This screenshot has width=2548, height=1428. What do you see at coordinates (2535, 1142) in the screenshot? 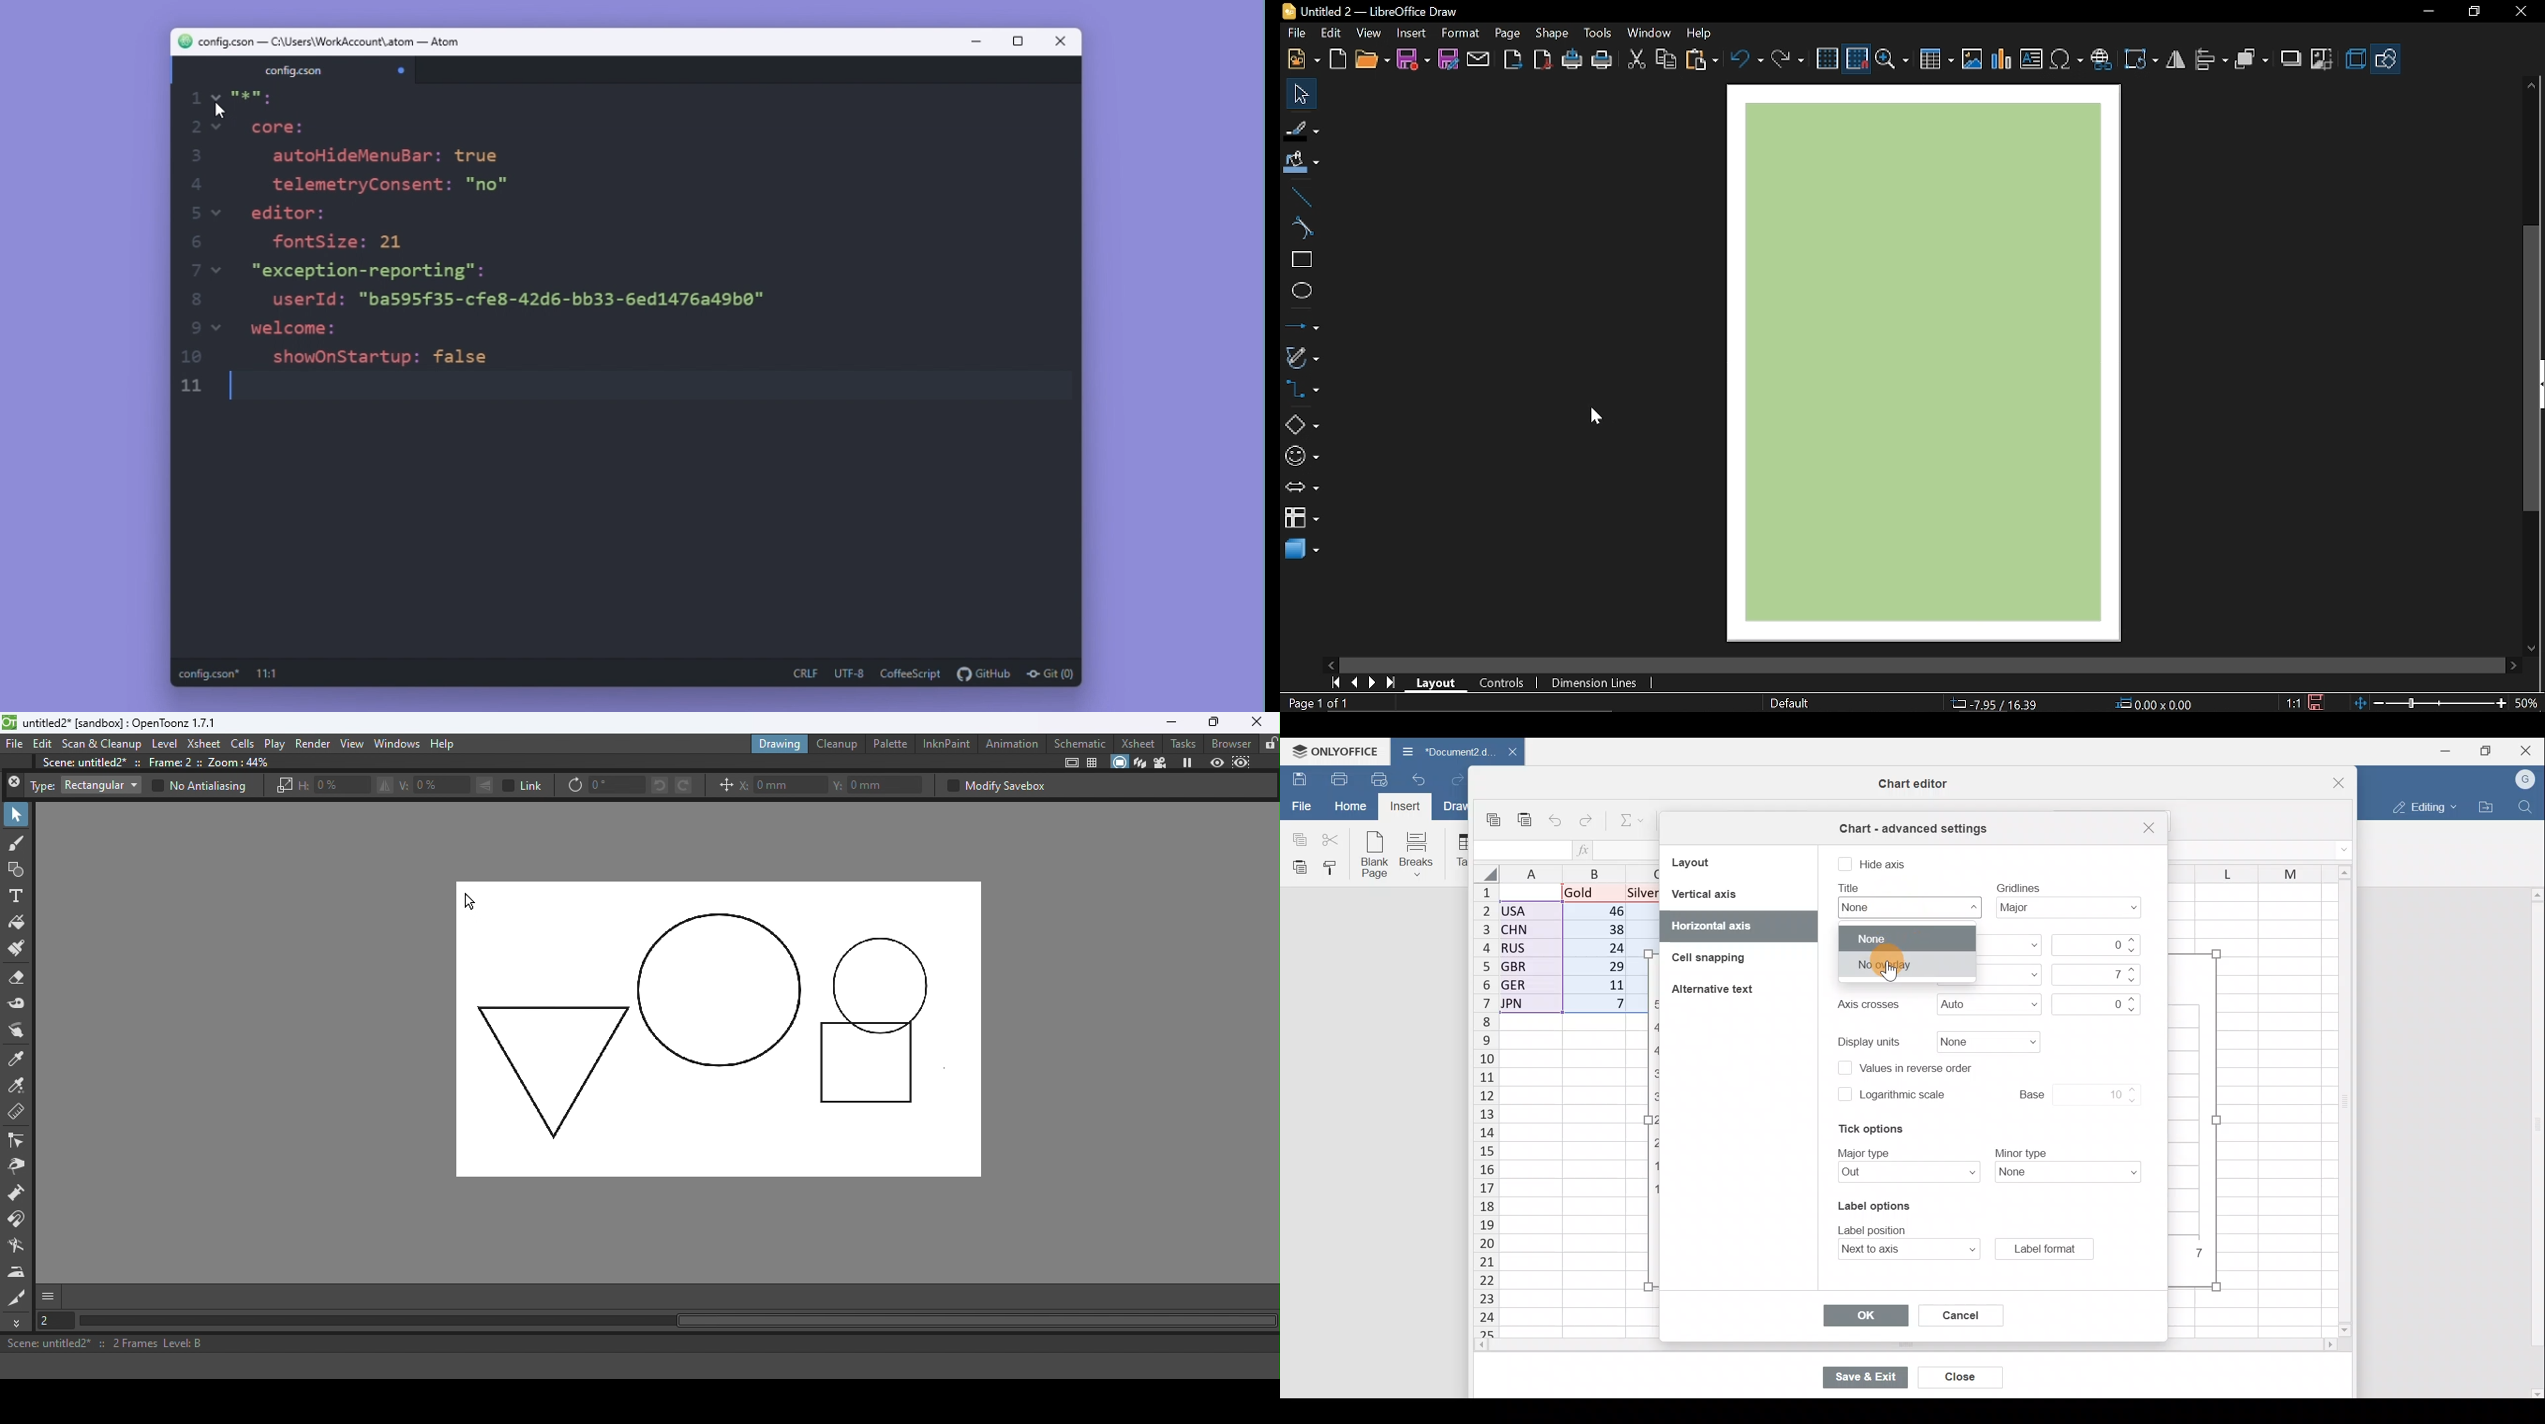
I see `Scroll bar` at bounding box center [2535, 1142].